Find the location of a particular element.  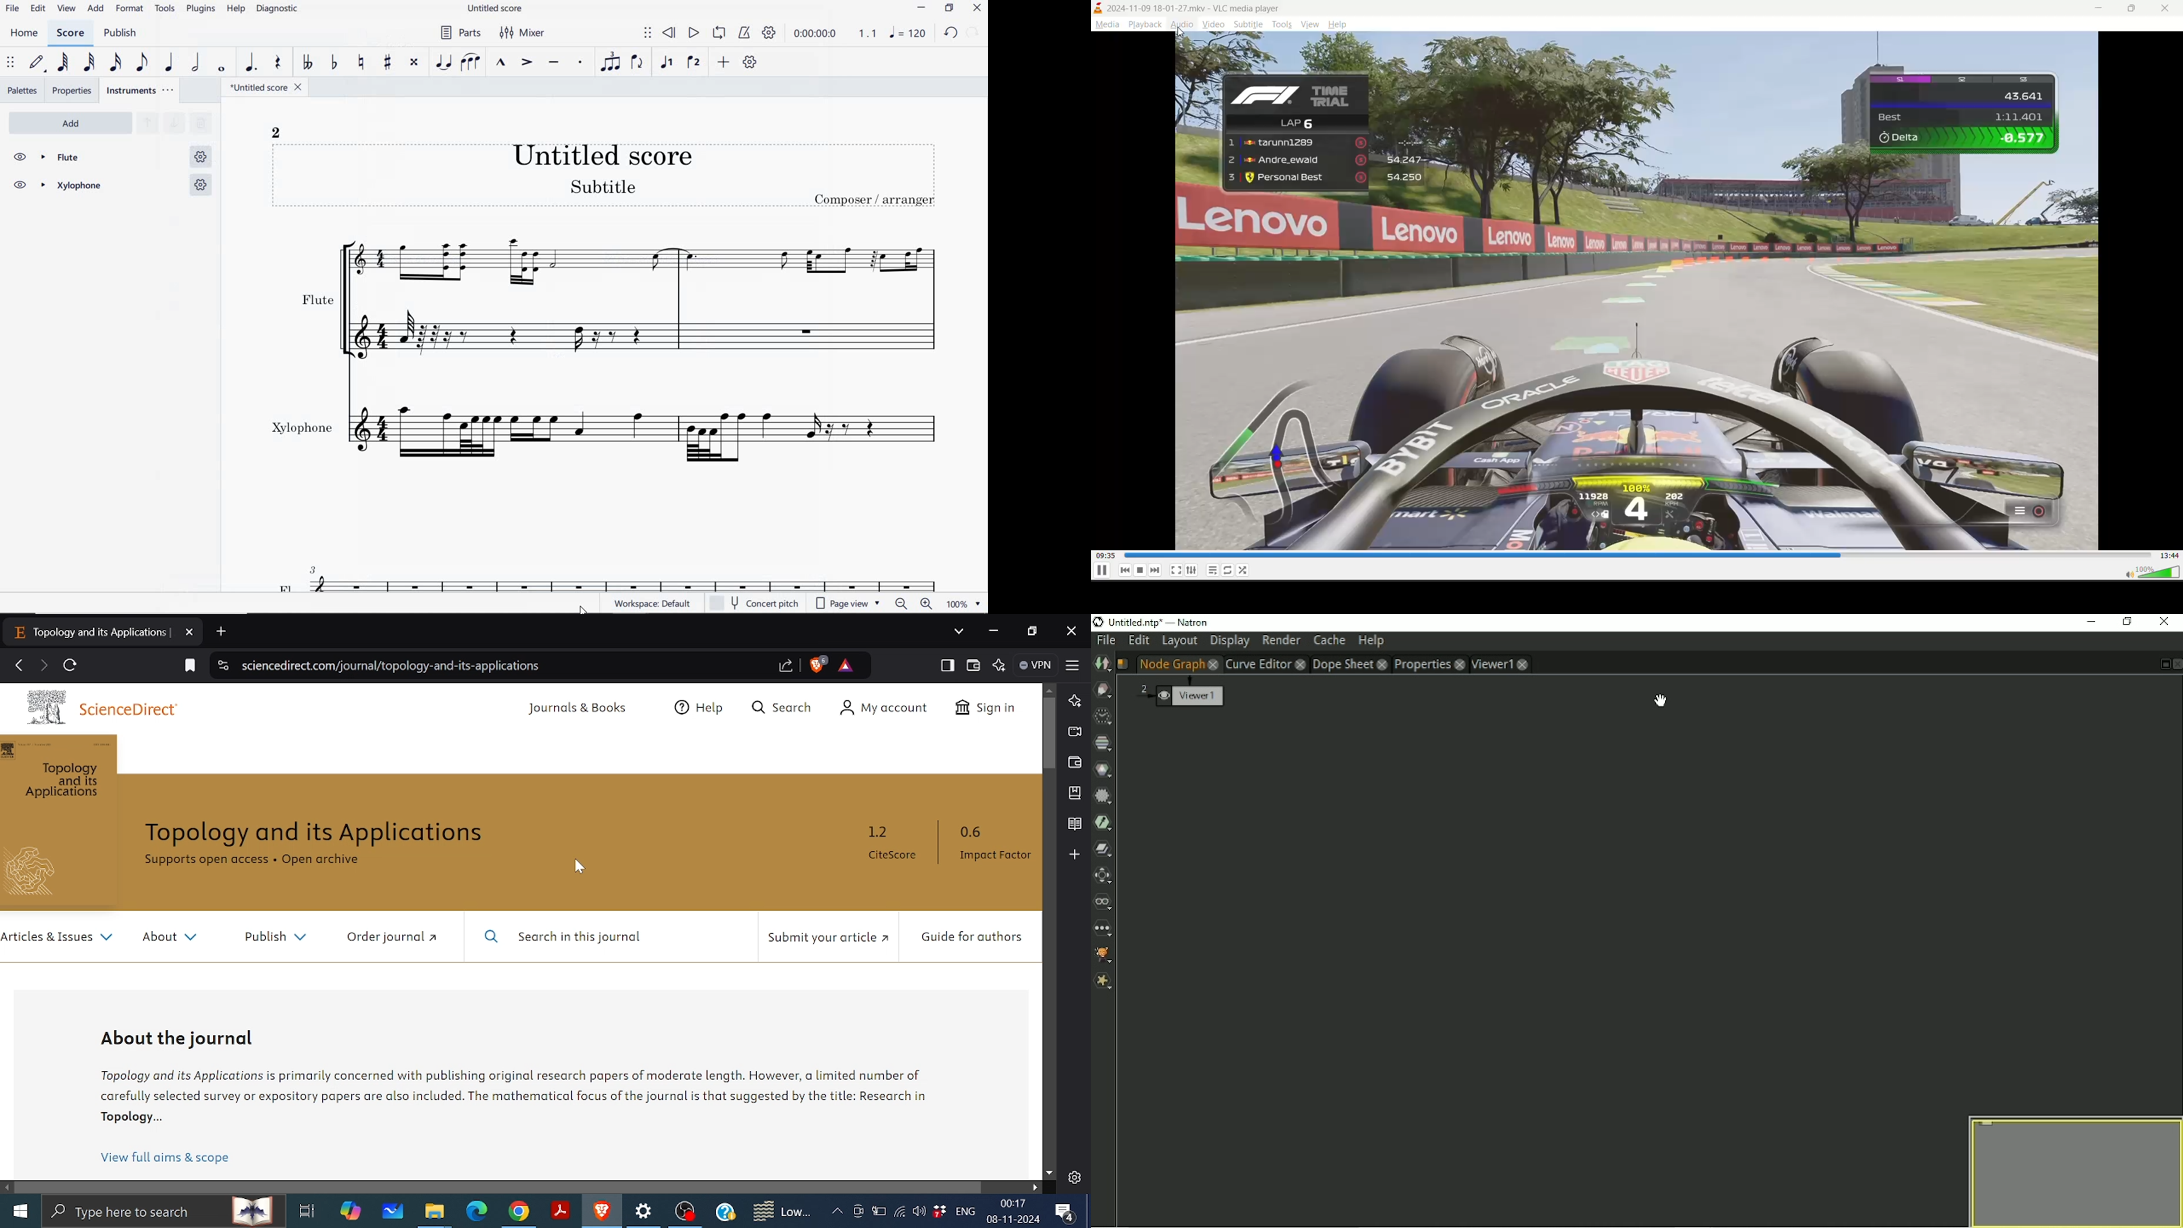

pause is located at coordinates (1099, 572).